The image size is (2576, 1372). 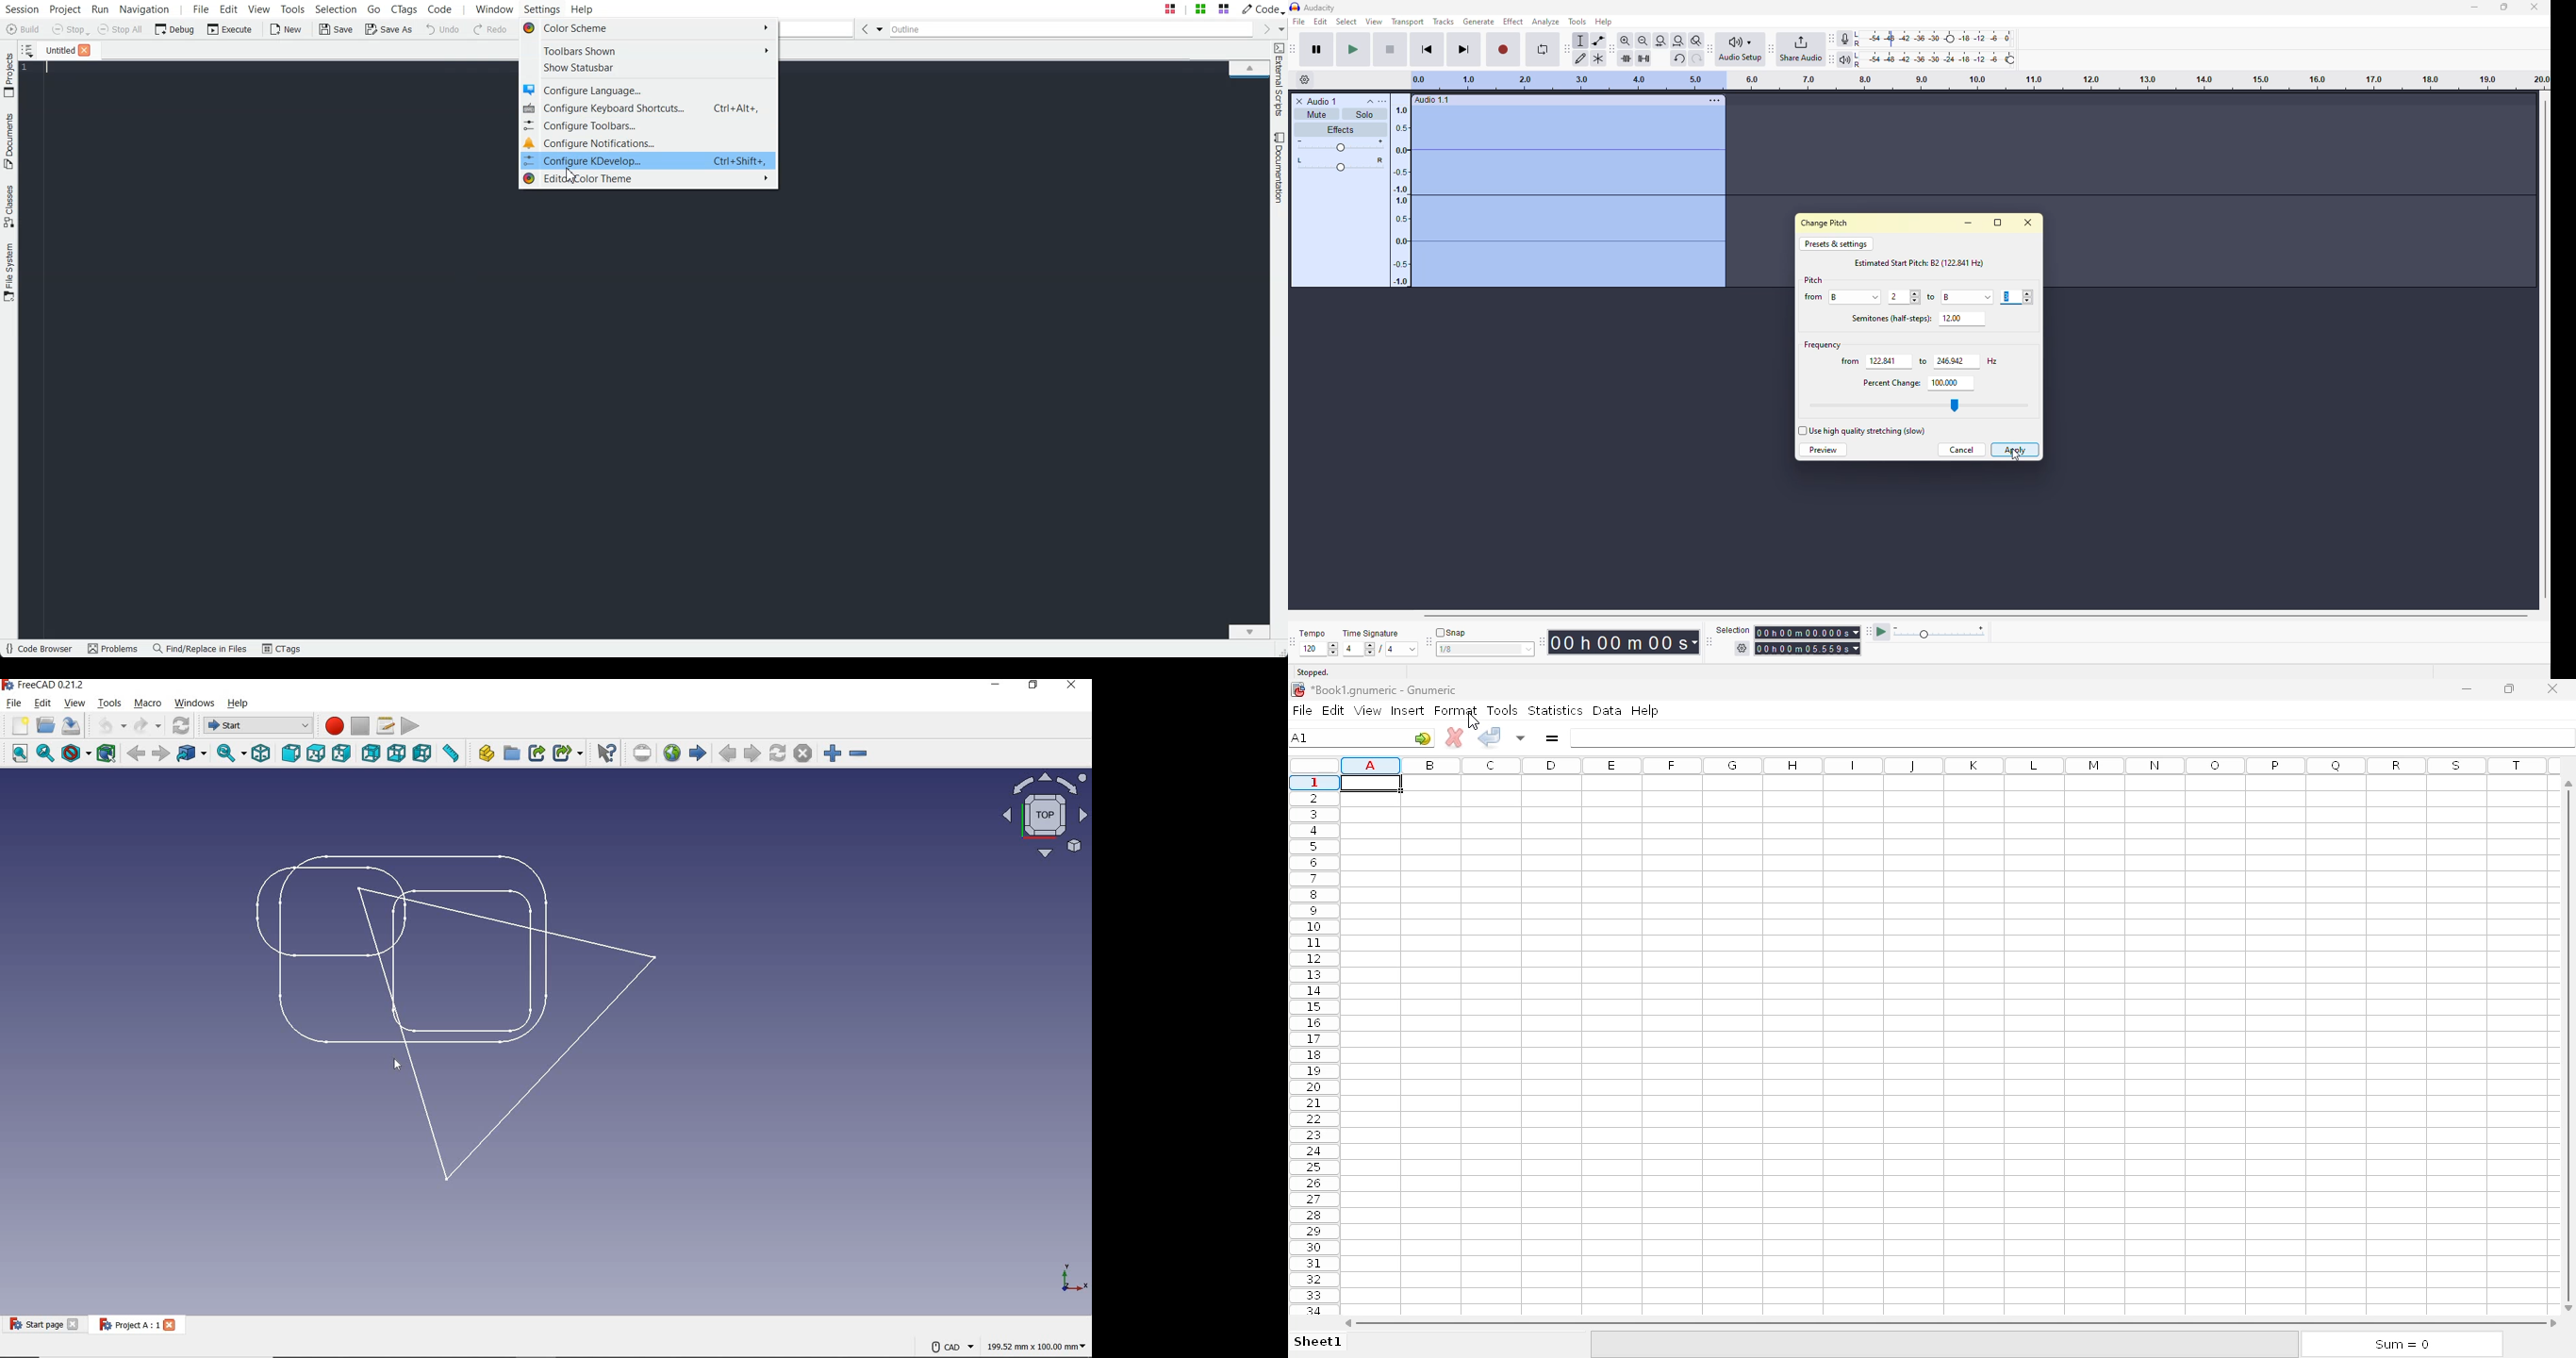 What do you see at coordinates (1831, 39) in the screenshot?
I see `recording meter toolbar` at bounding box center [1831, 39].